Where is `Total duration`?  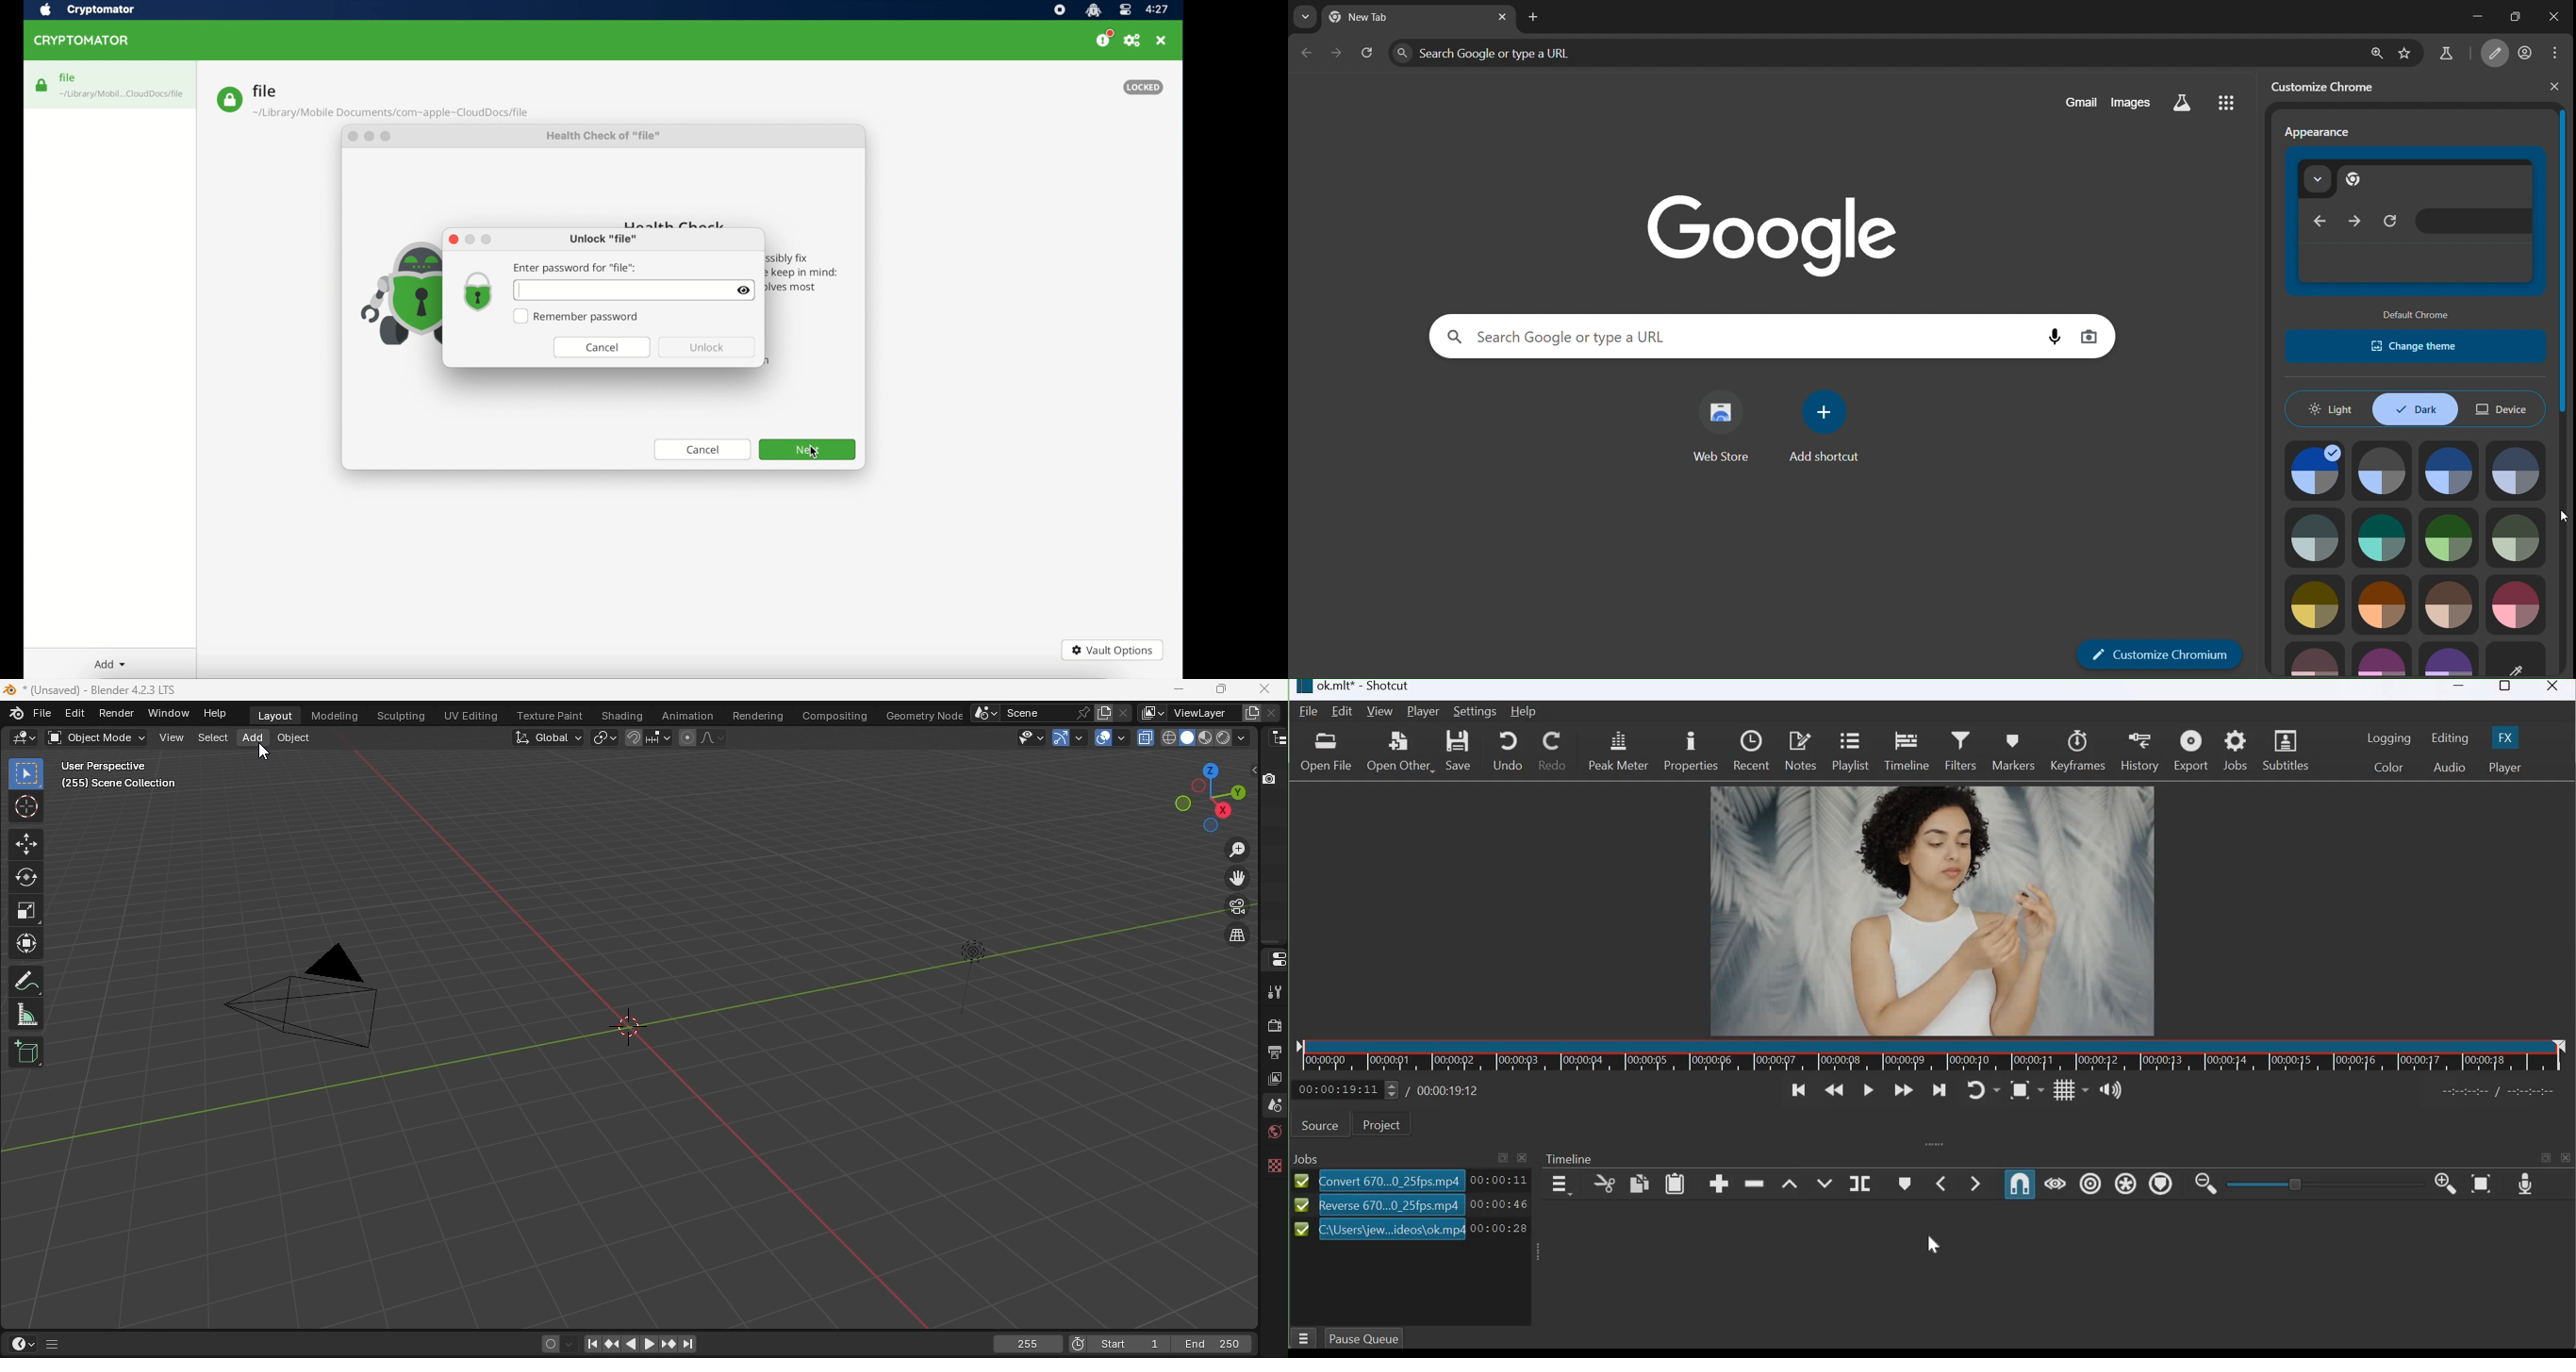 Total duration is located at coordinates (1444, 1090).